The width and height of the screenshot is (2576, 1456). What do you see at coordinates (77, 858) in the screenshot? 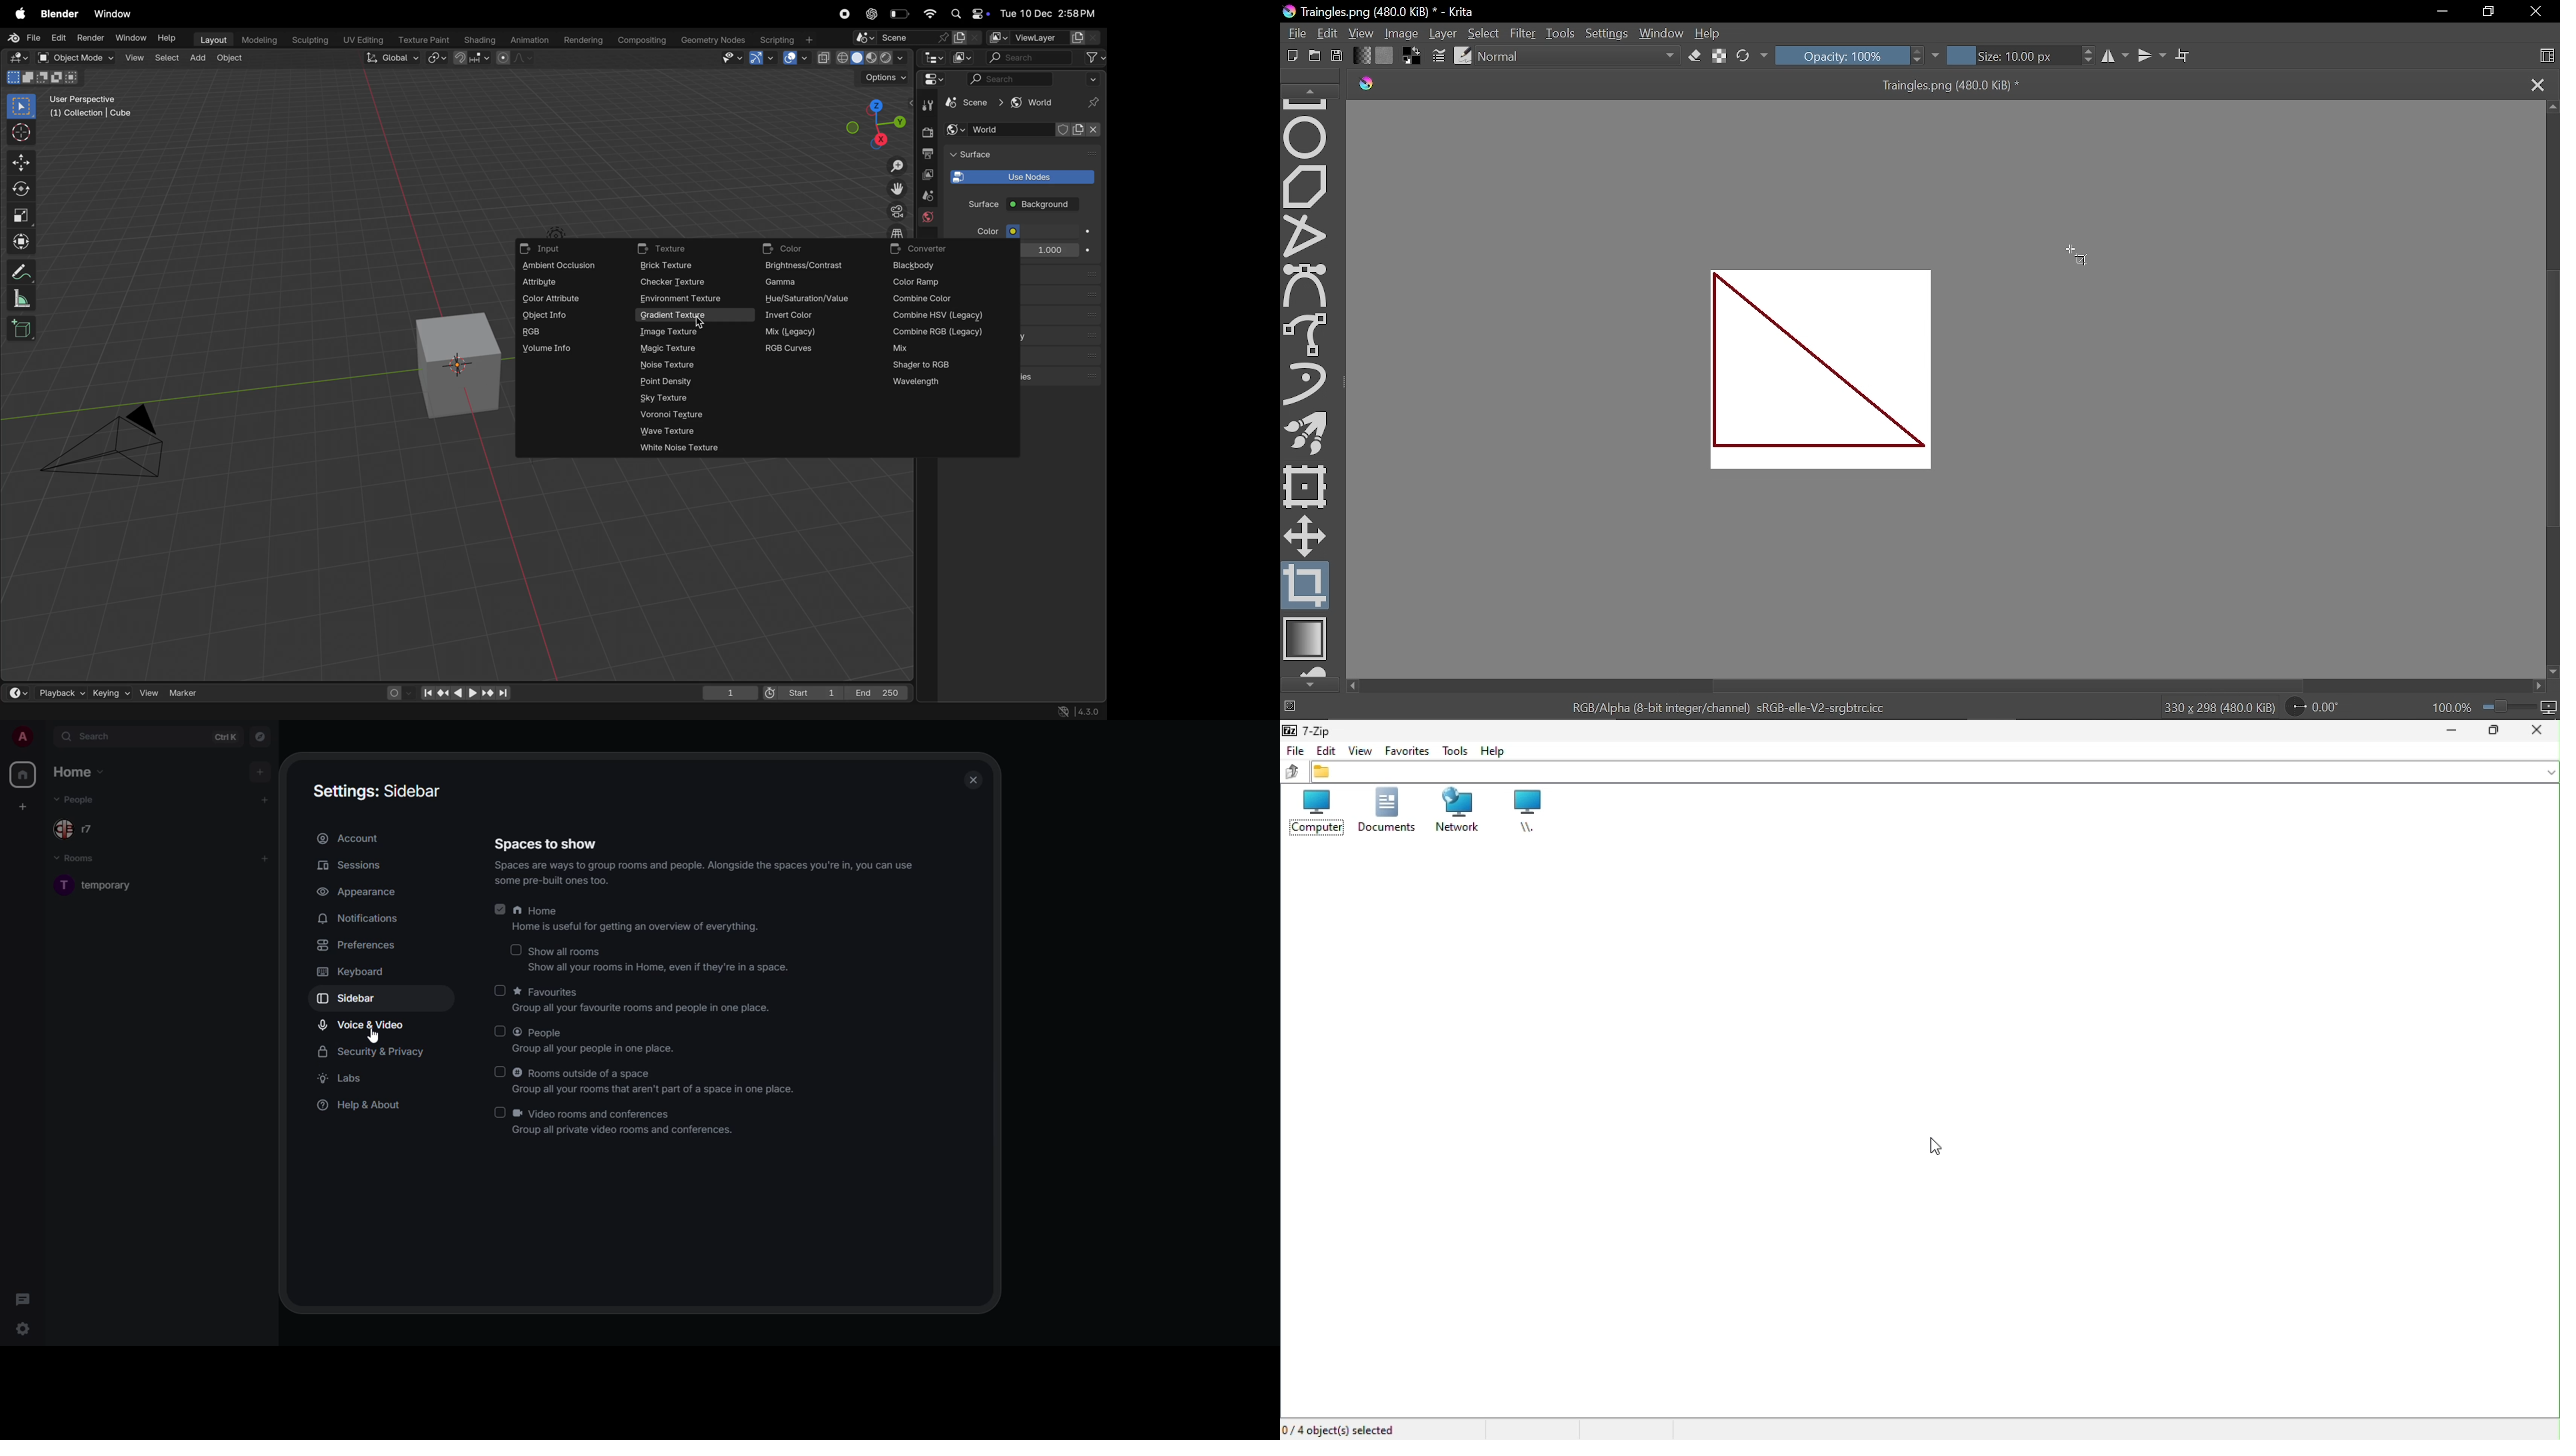
I see `rooms` at bounding box center [77, 858].